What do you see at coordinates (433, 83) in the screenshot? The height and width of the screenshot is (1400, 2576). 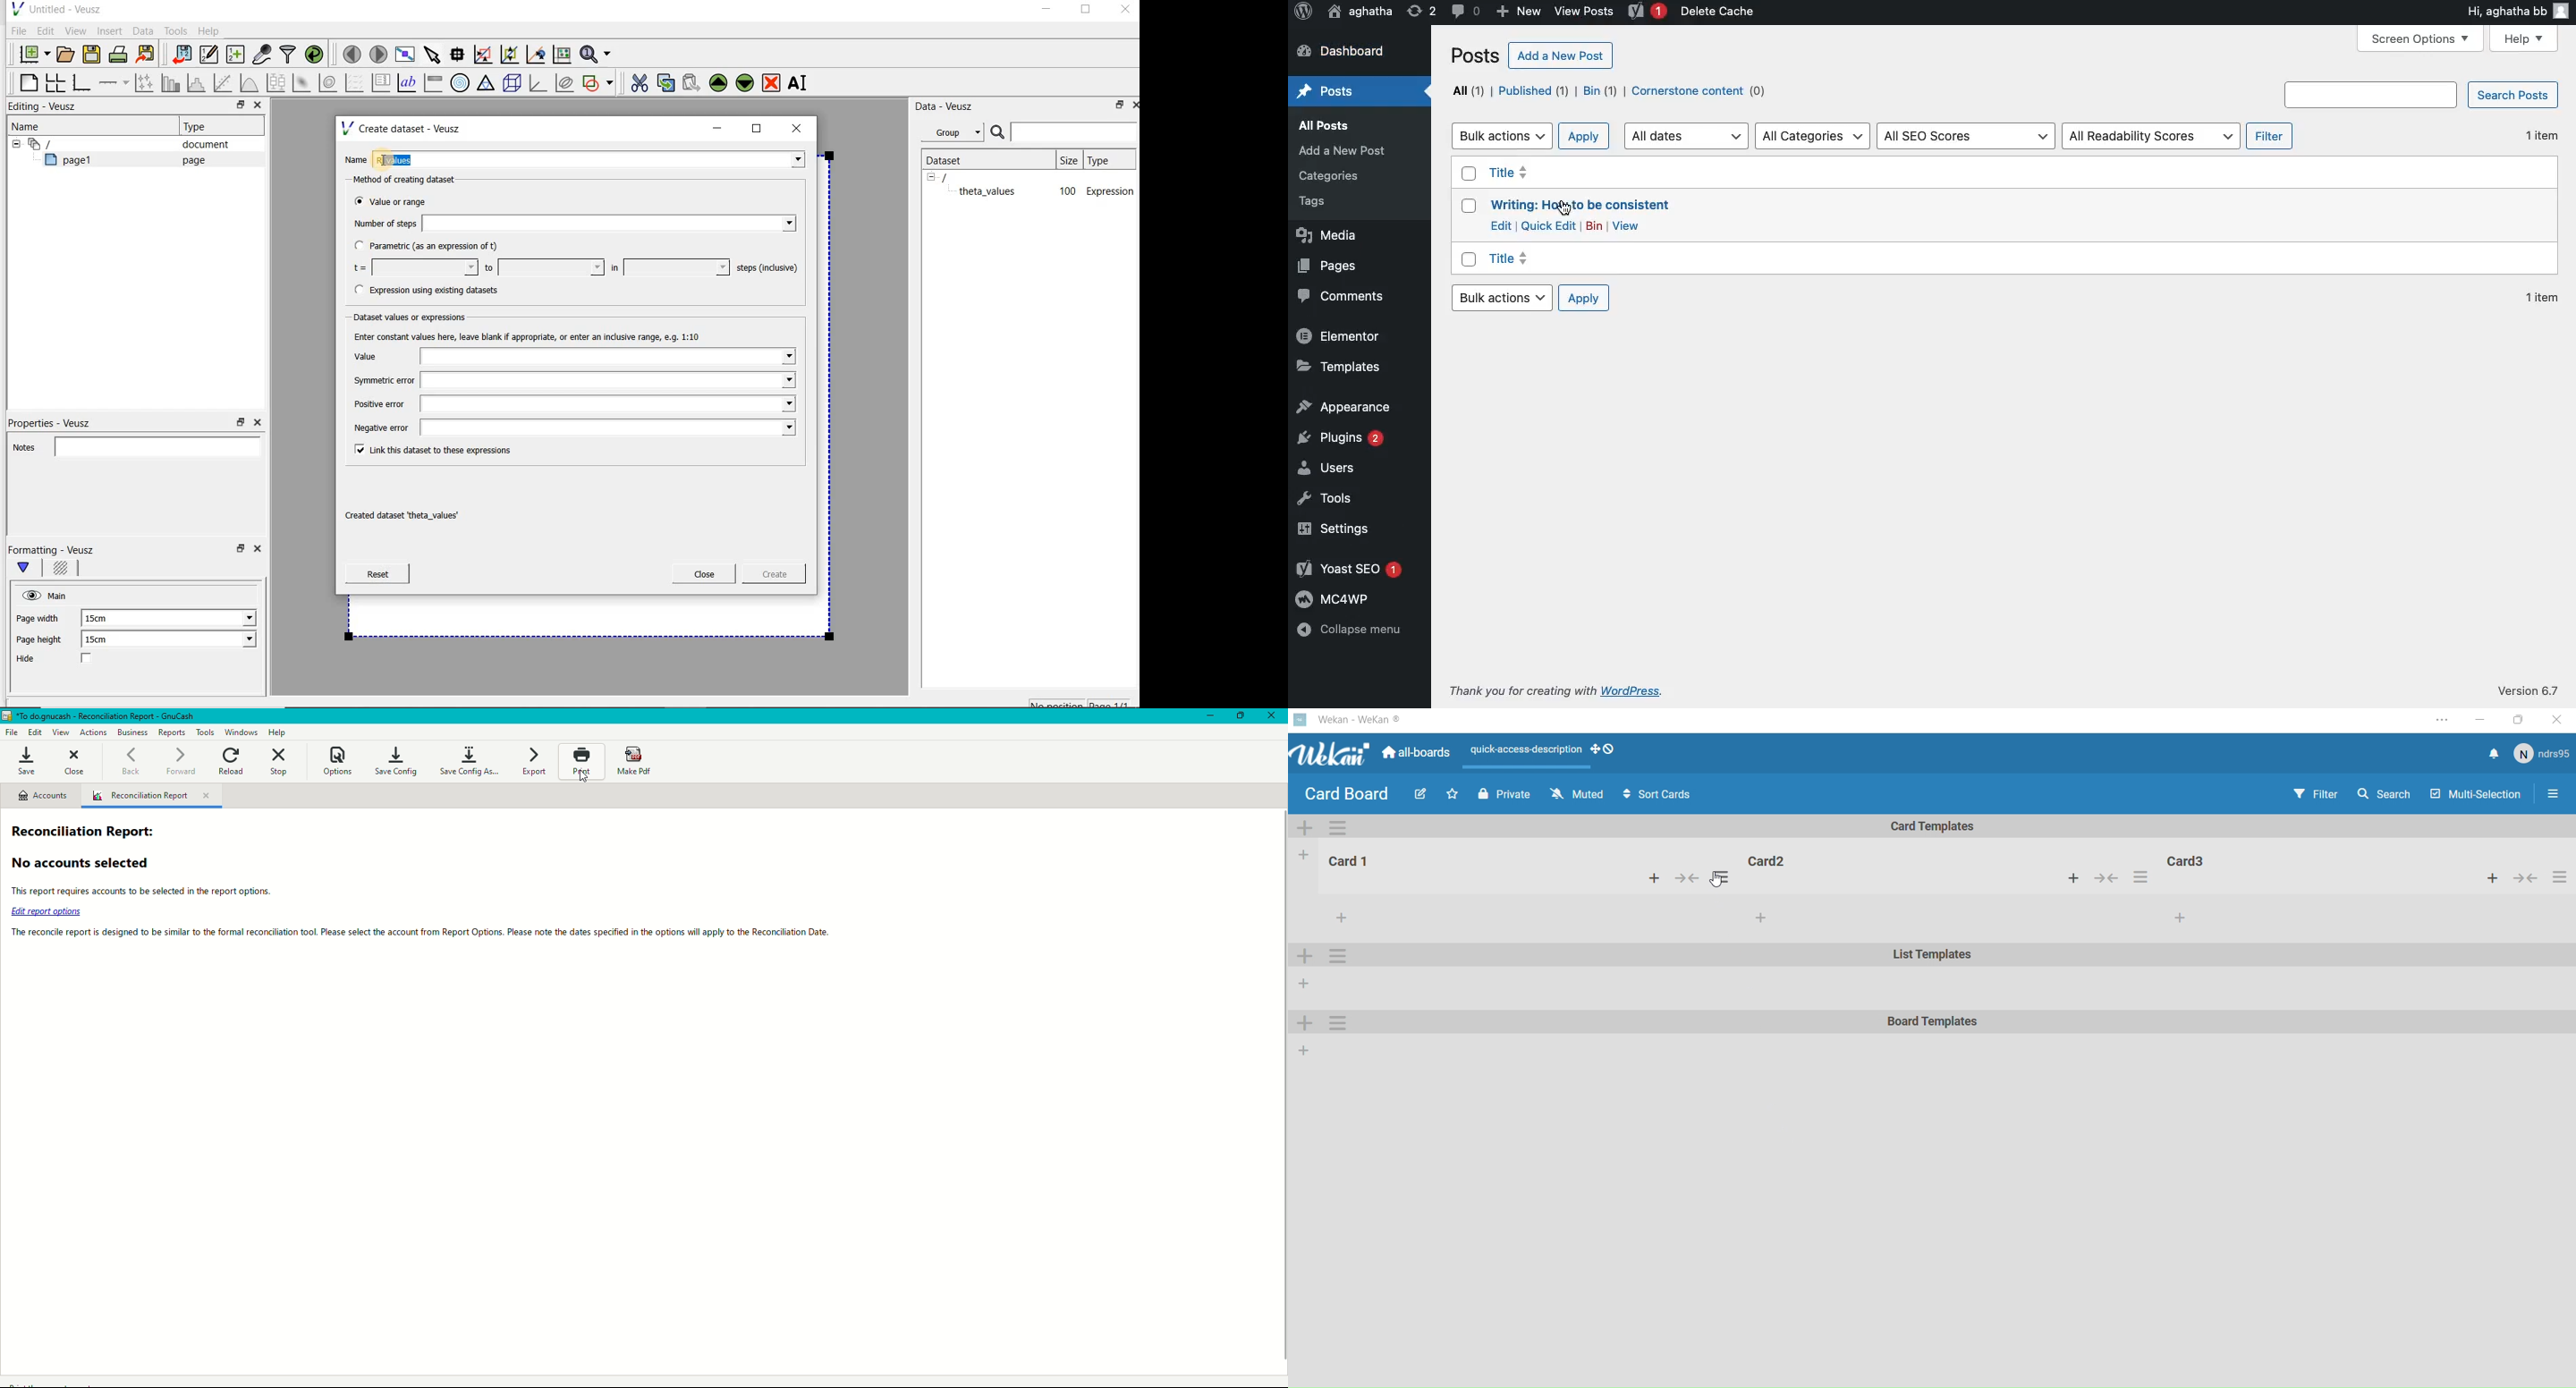 I see `image color bar` at bounding box center [433, 83].